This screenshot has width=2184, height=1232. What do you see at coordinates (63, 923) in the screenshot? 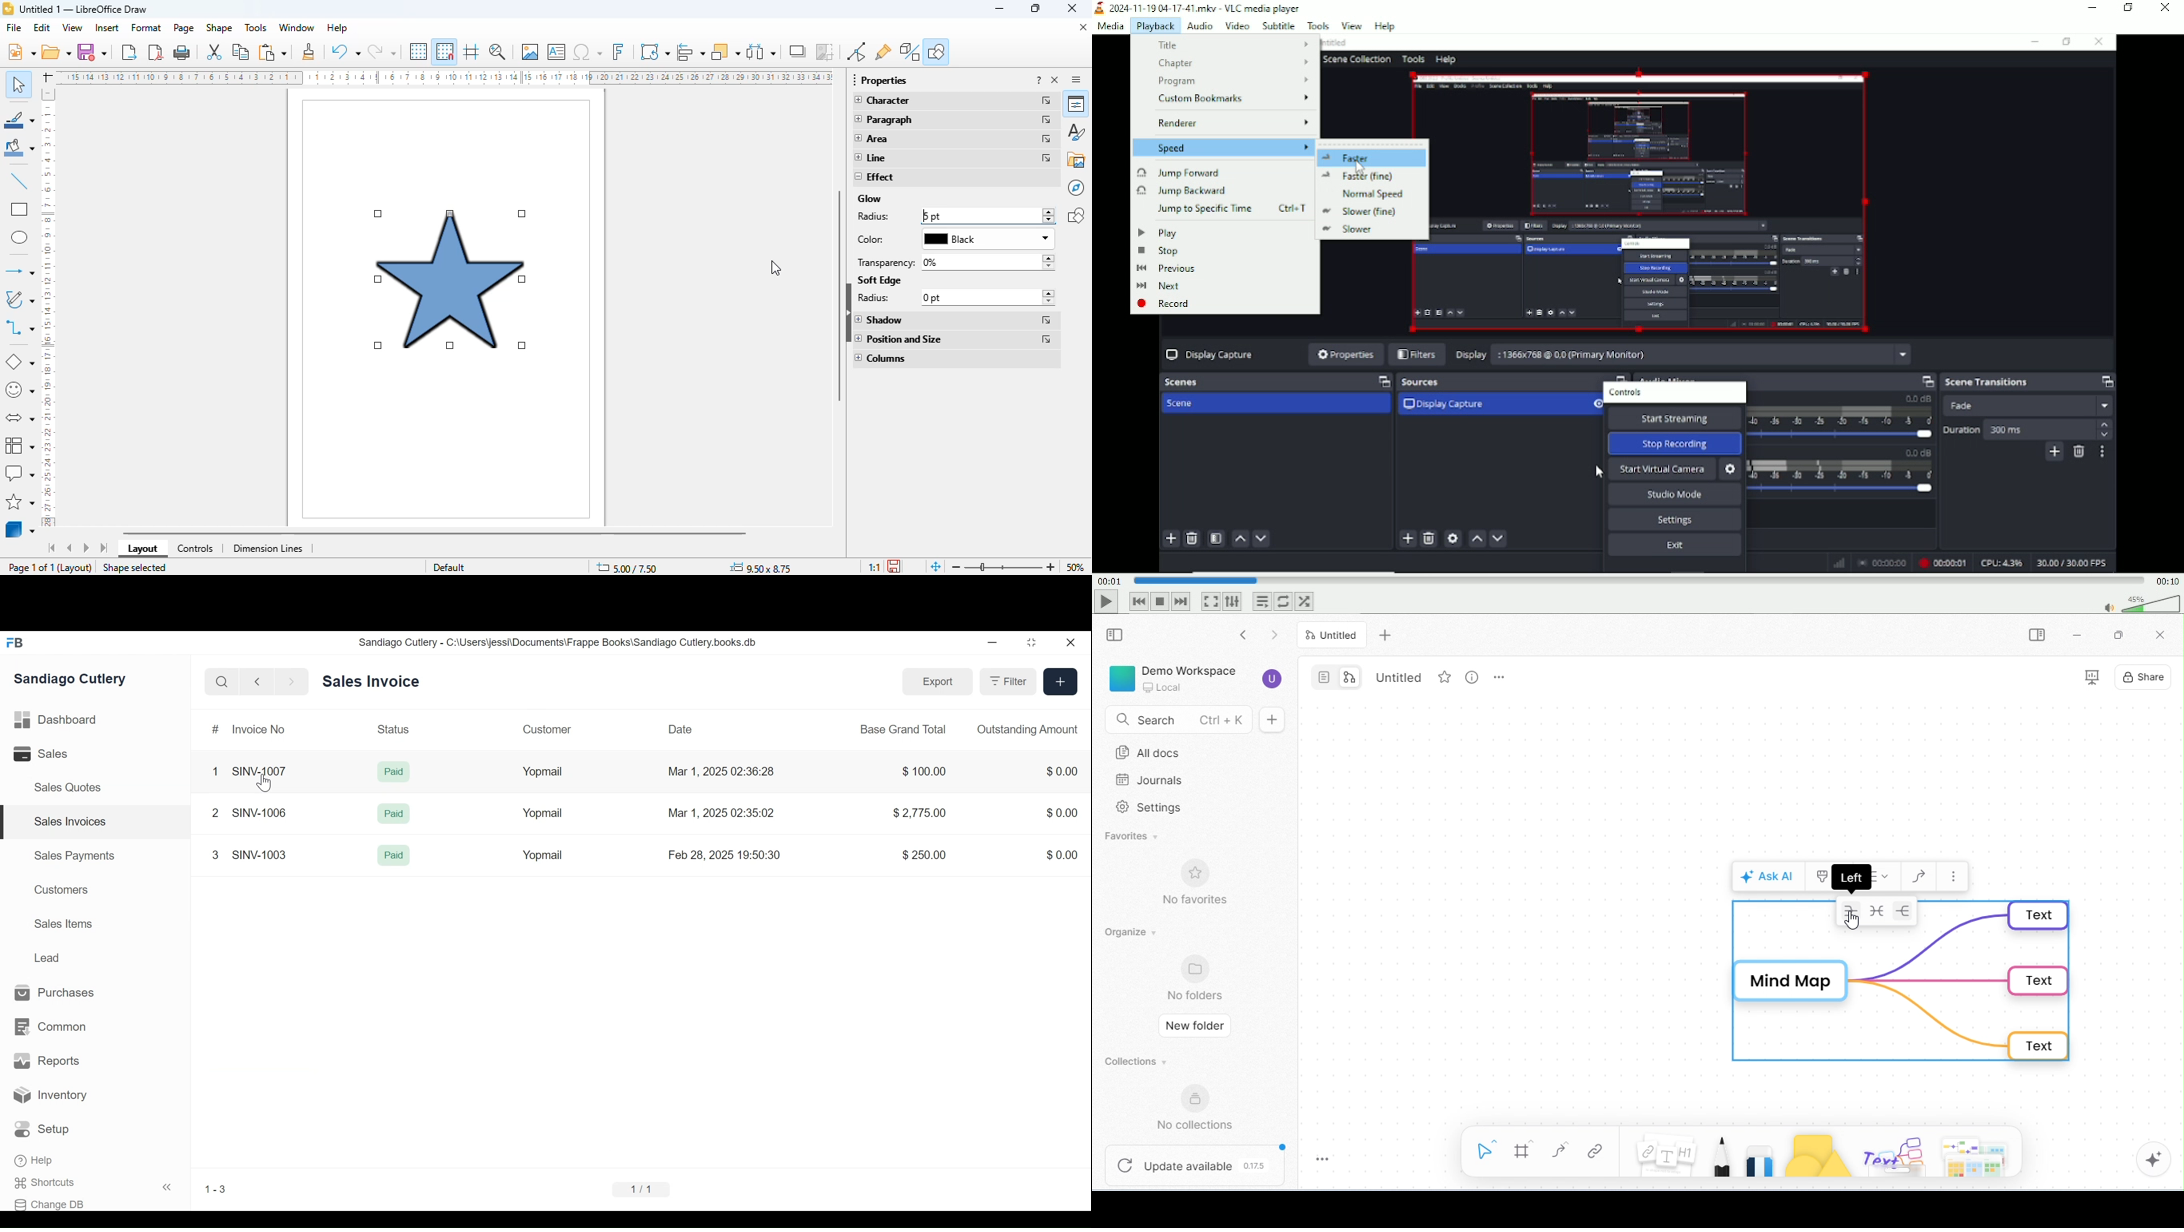
I see `Sales Items` at bounding box center [63, 923].